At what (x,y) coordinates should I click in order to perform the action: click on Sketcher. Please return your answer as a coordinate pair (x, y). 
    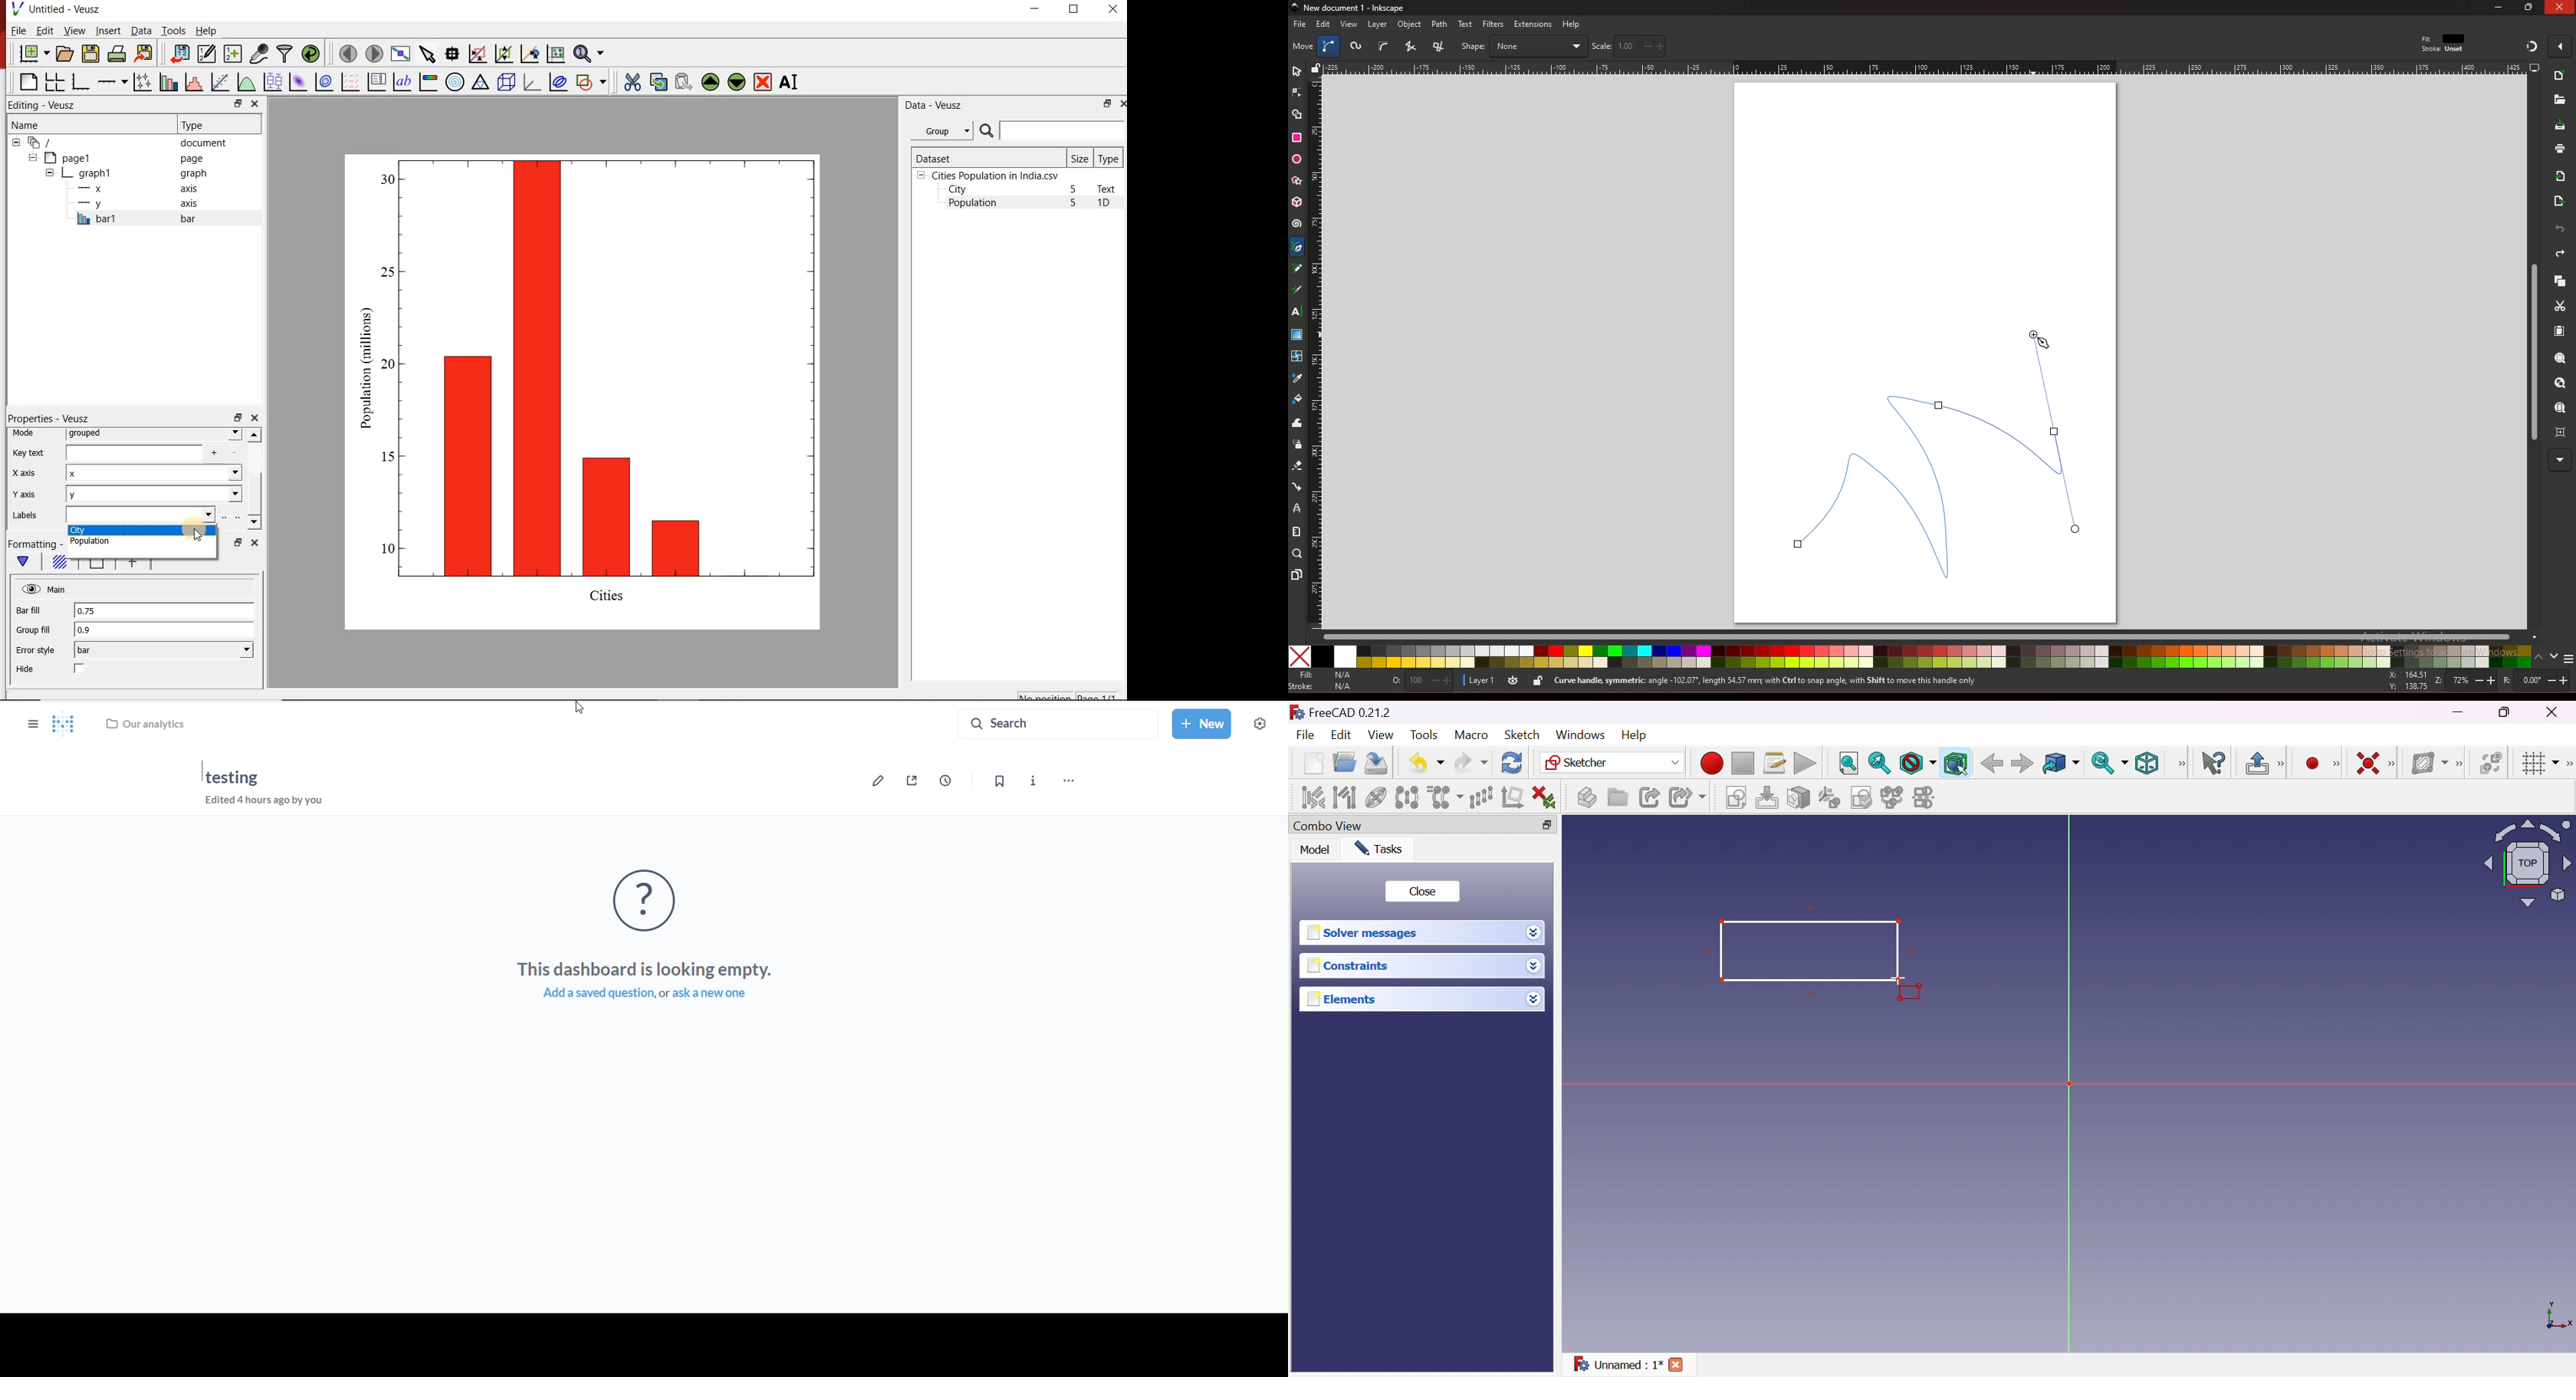
    Looking at the image, I should click on (1614, 761).